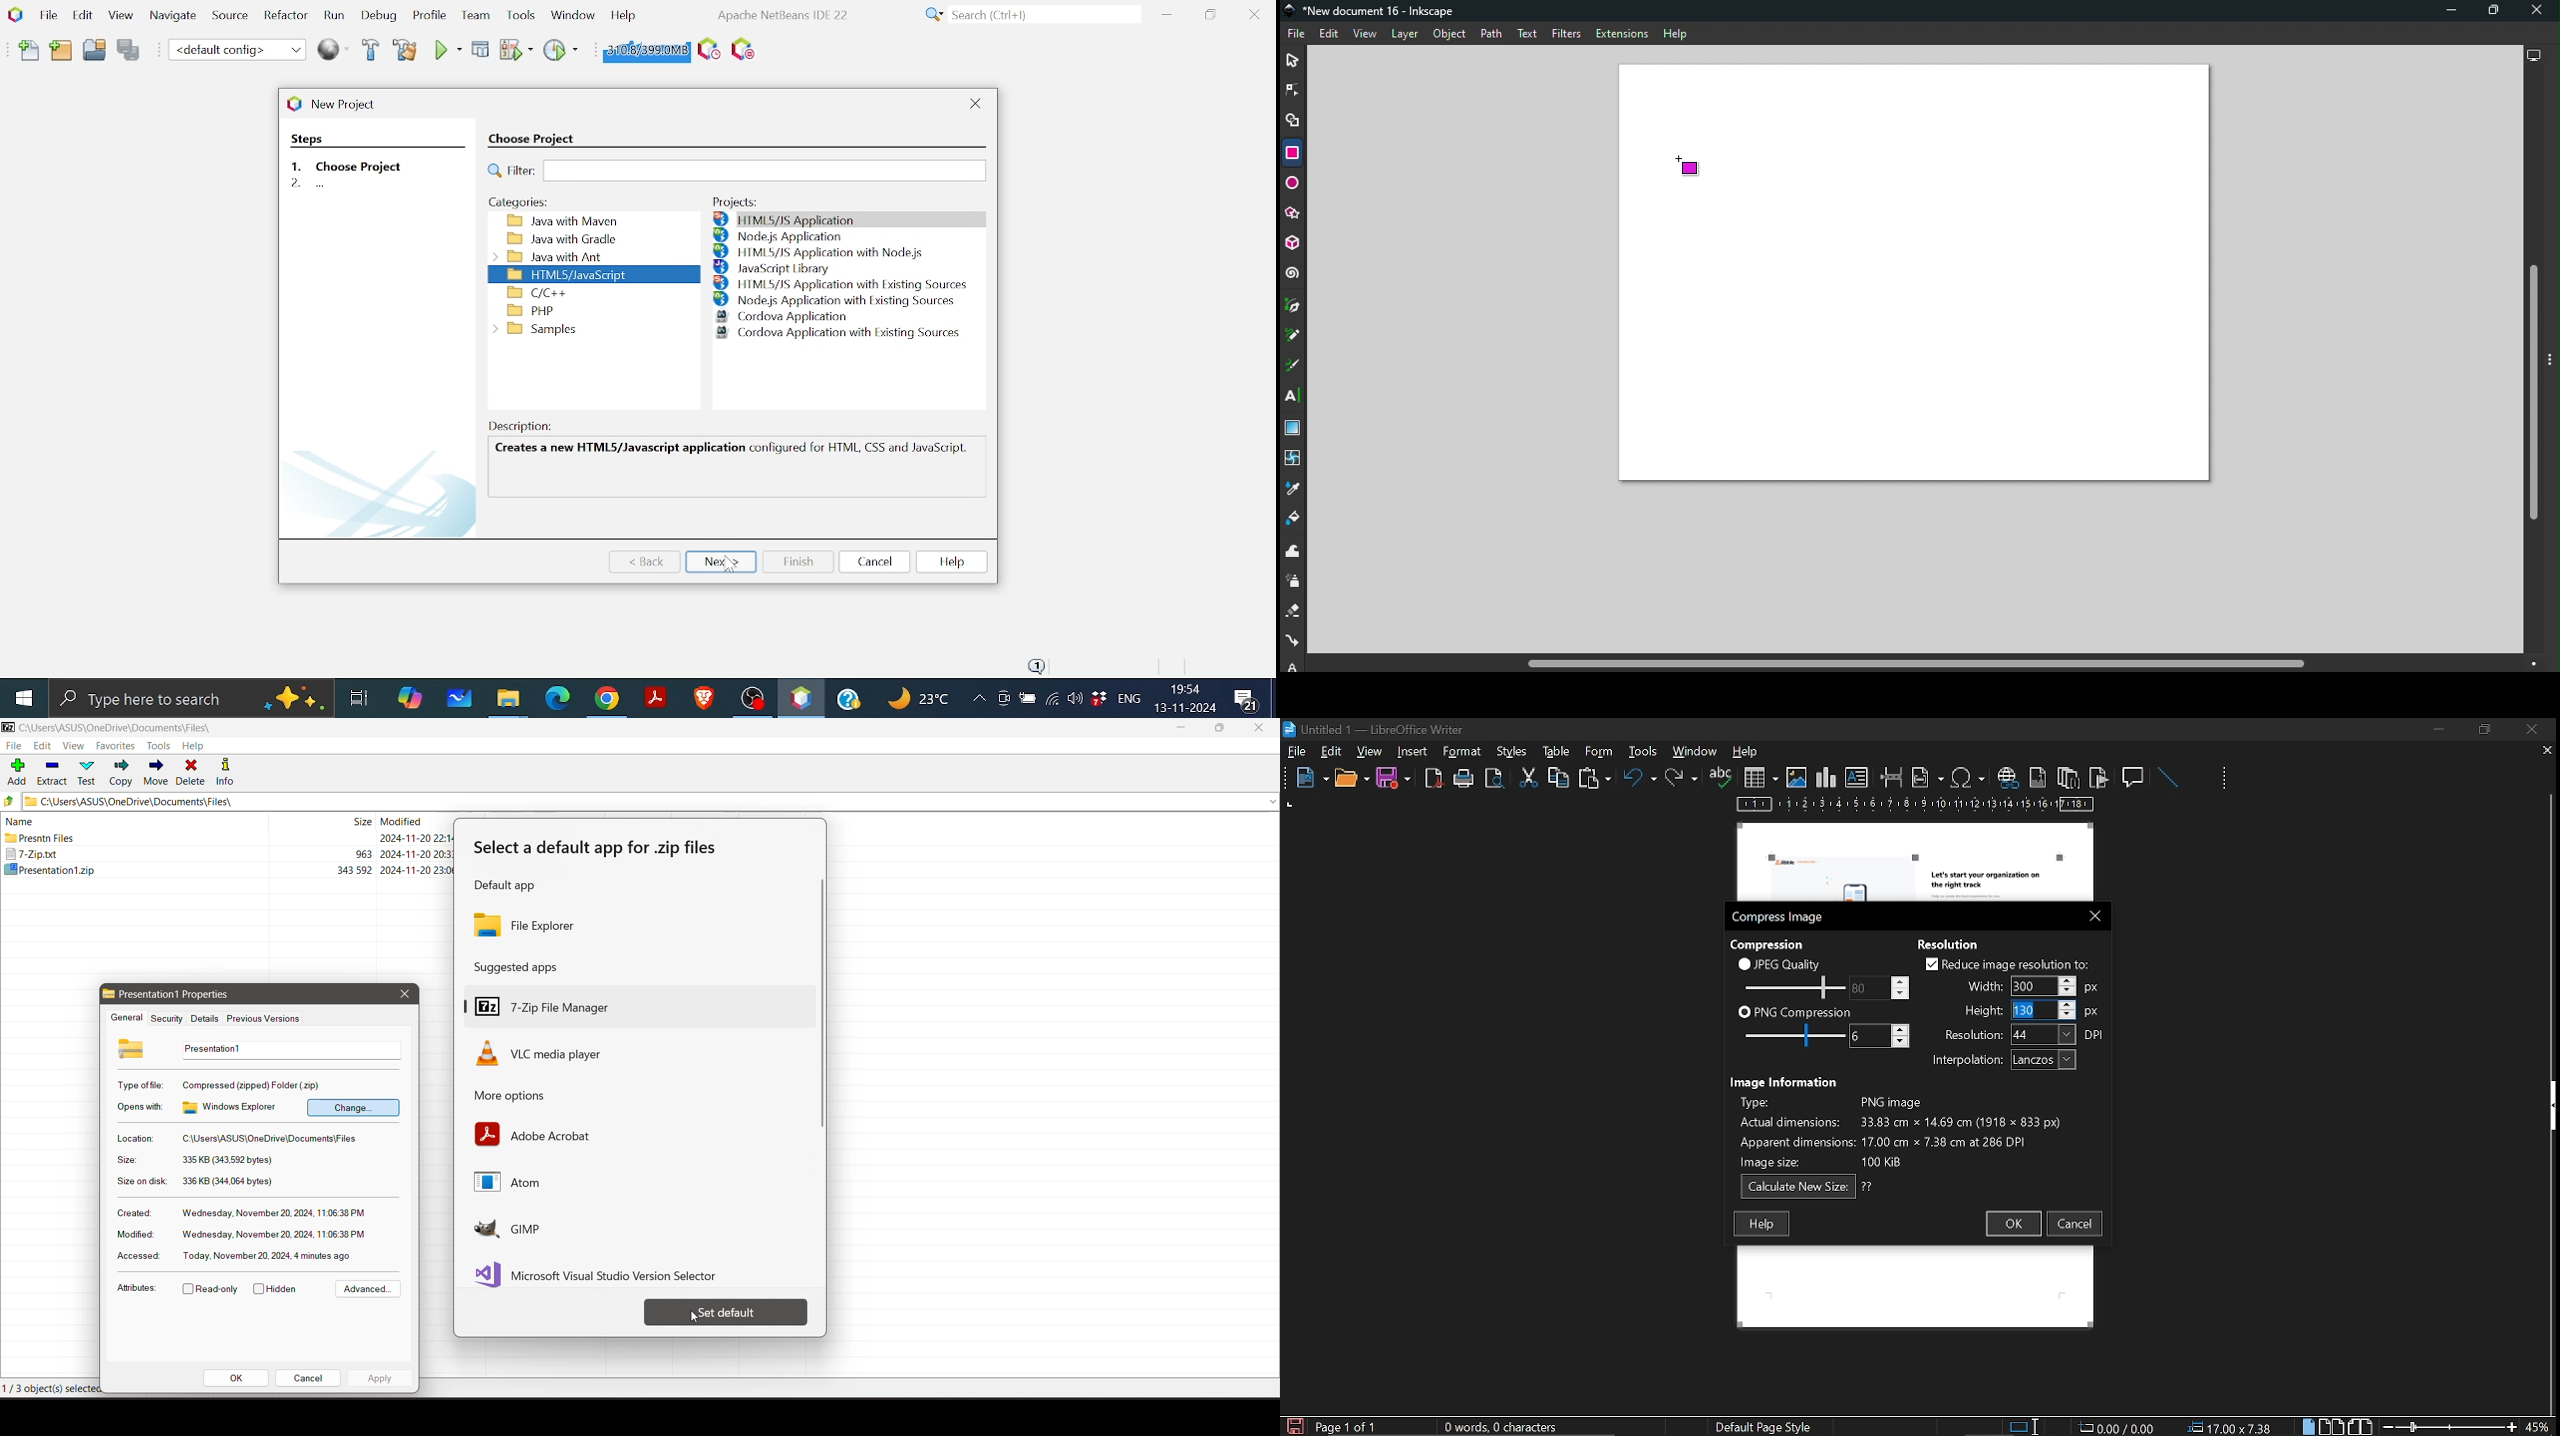  Describe the element at coordinates (14, 14) in the screenshot. I see `NetBeans logo` at that location.